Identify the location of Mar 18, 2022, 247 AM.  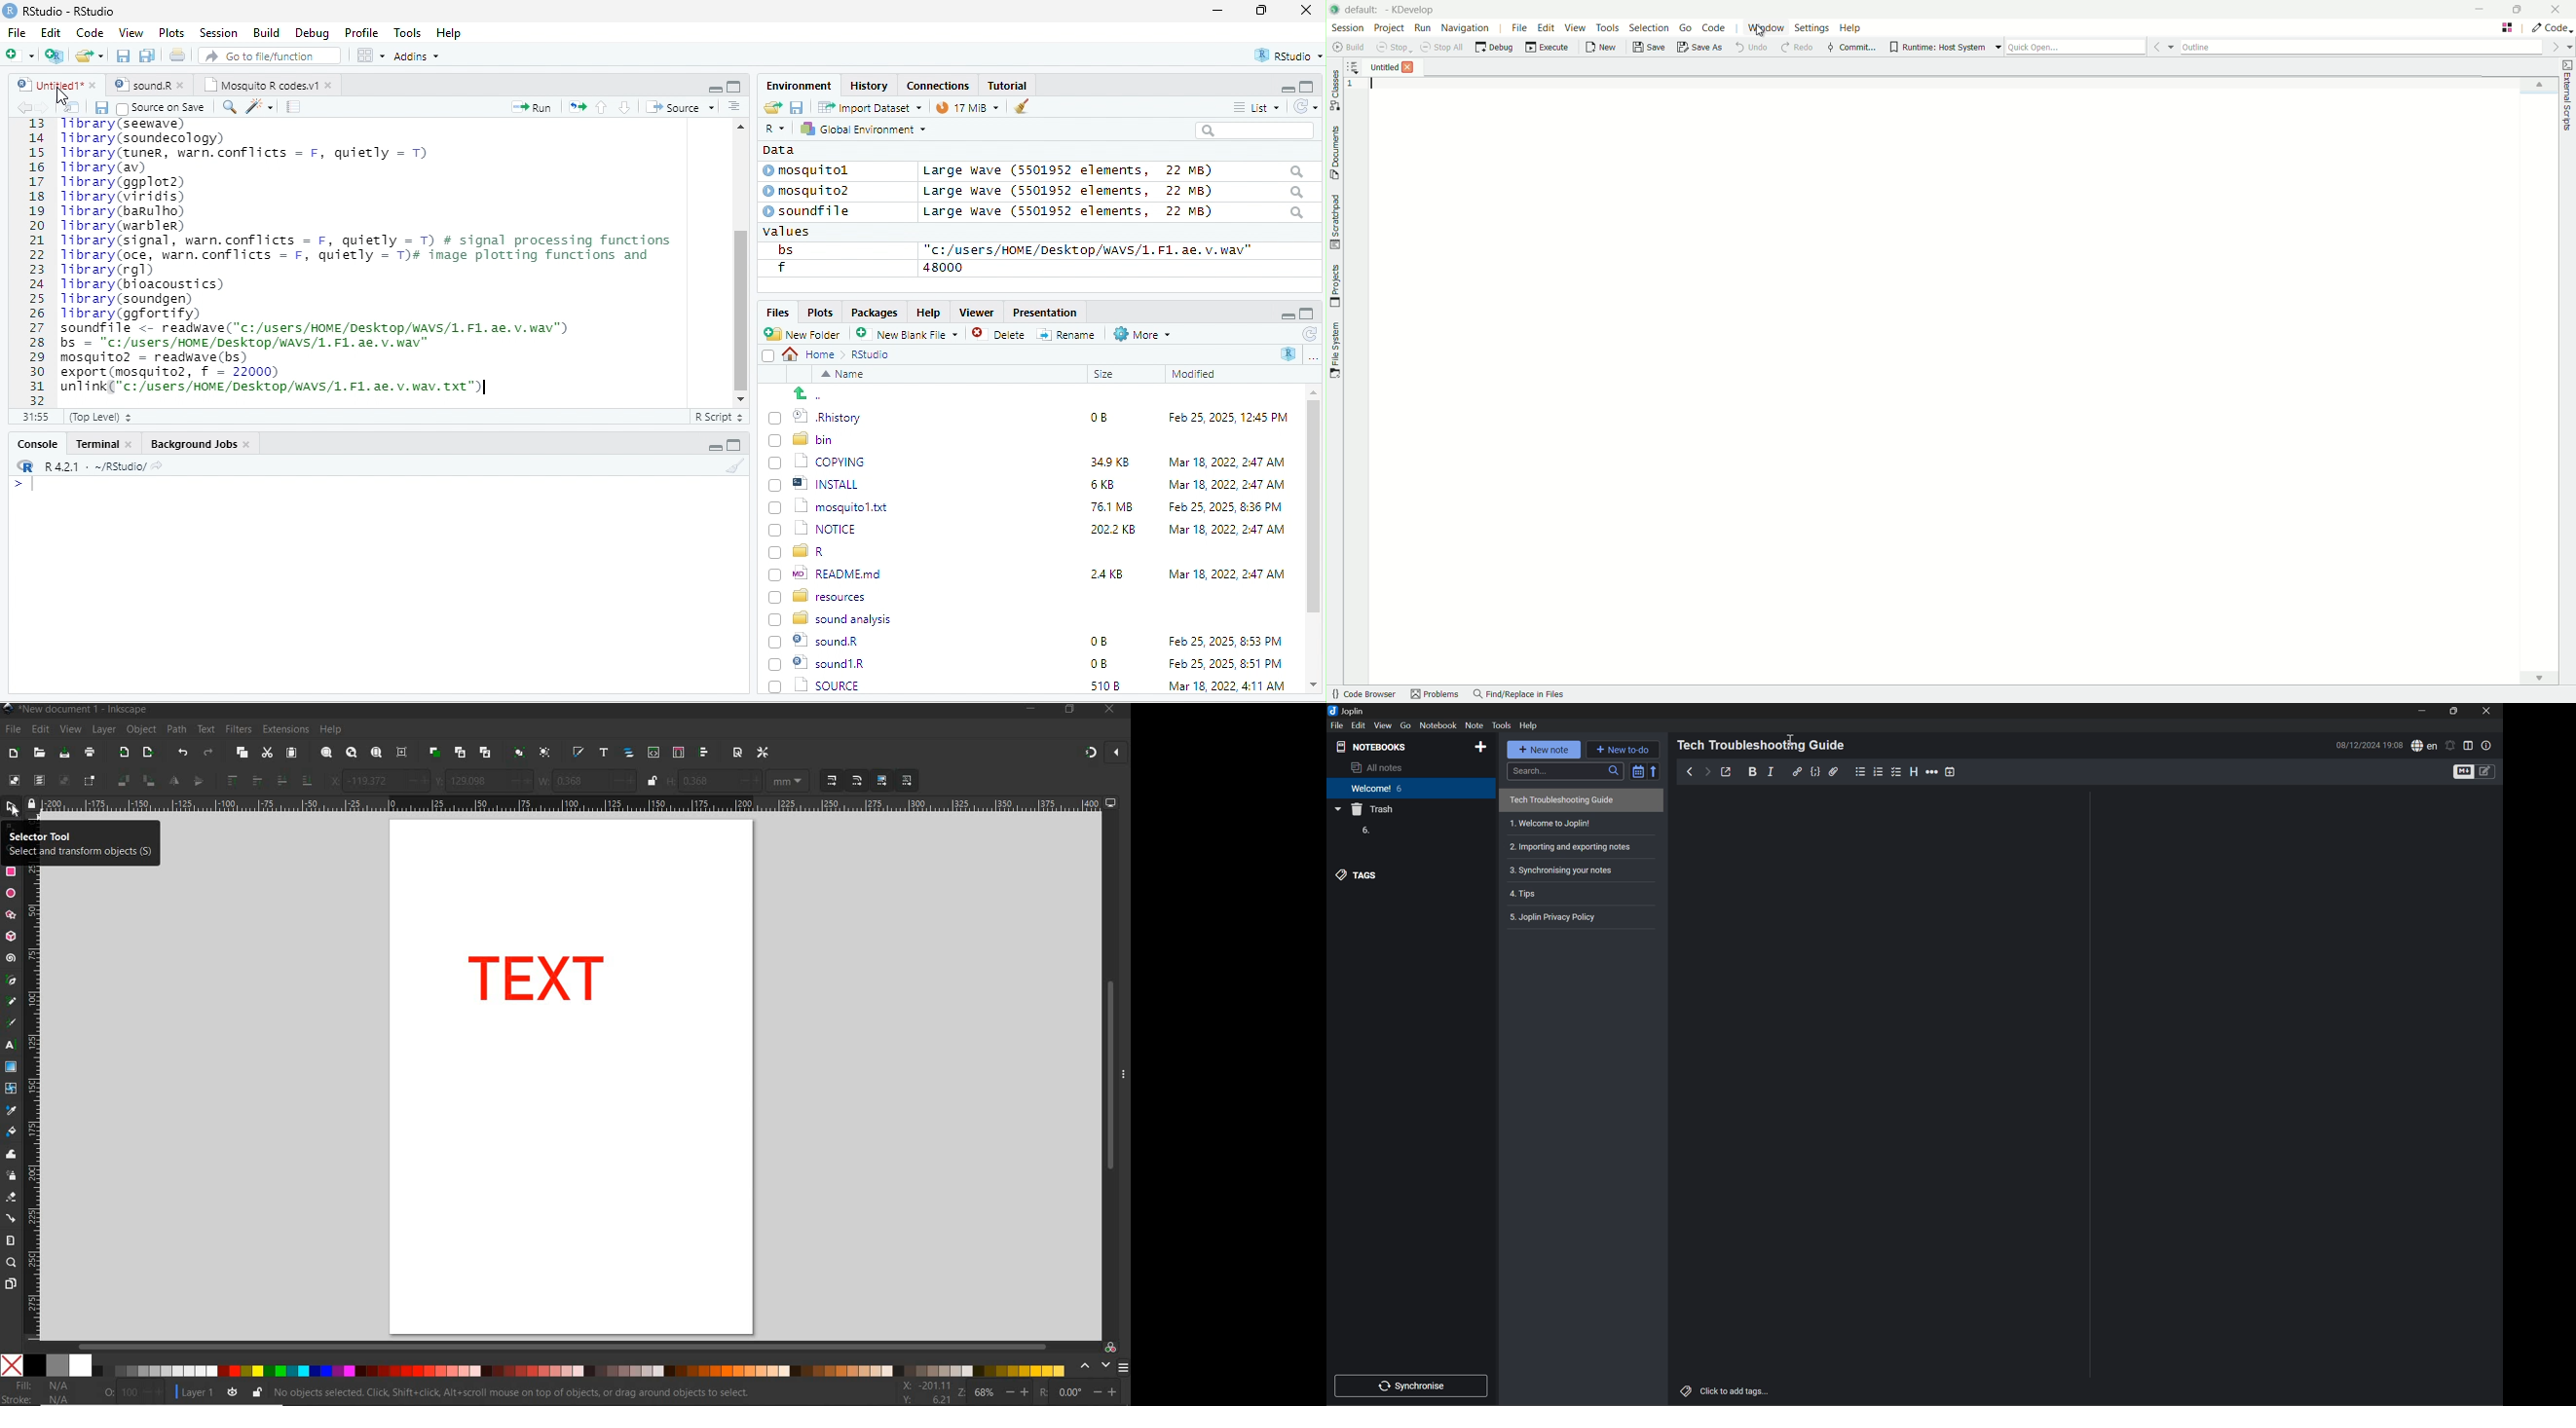
(1227, 462).